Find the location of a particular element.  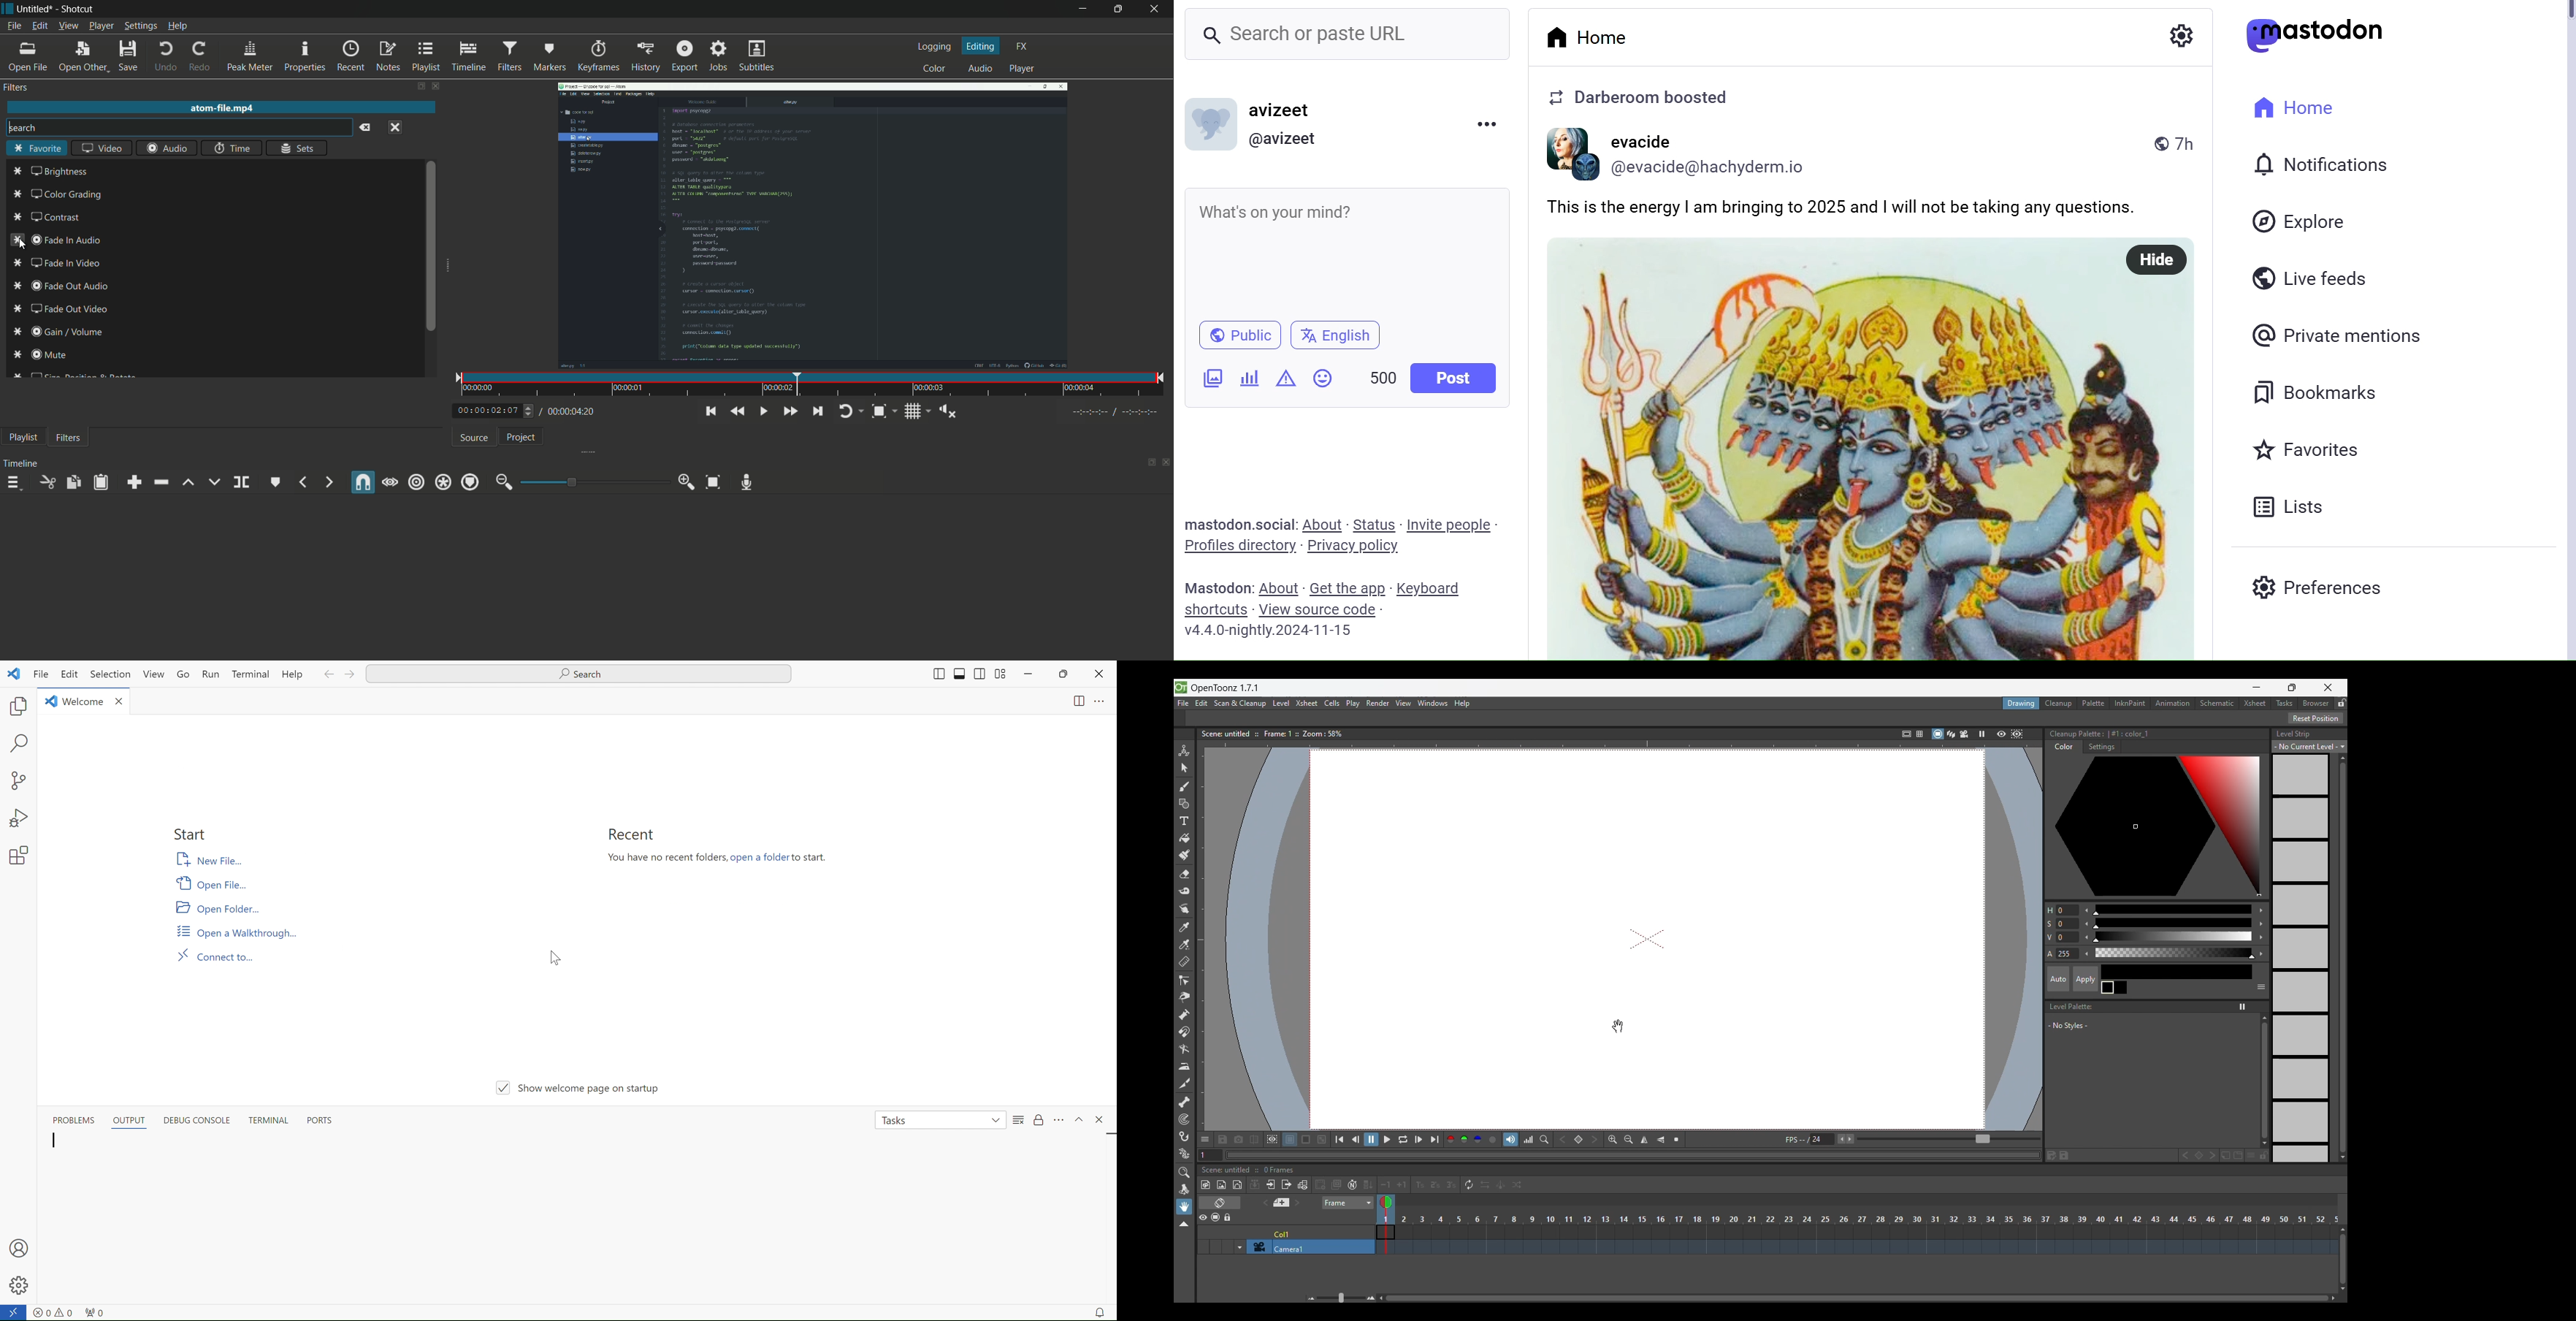

Text is located at coordinates (1220, 589).